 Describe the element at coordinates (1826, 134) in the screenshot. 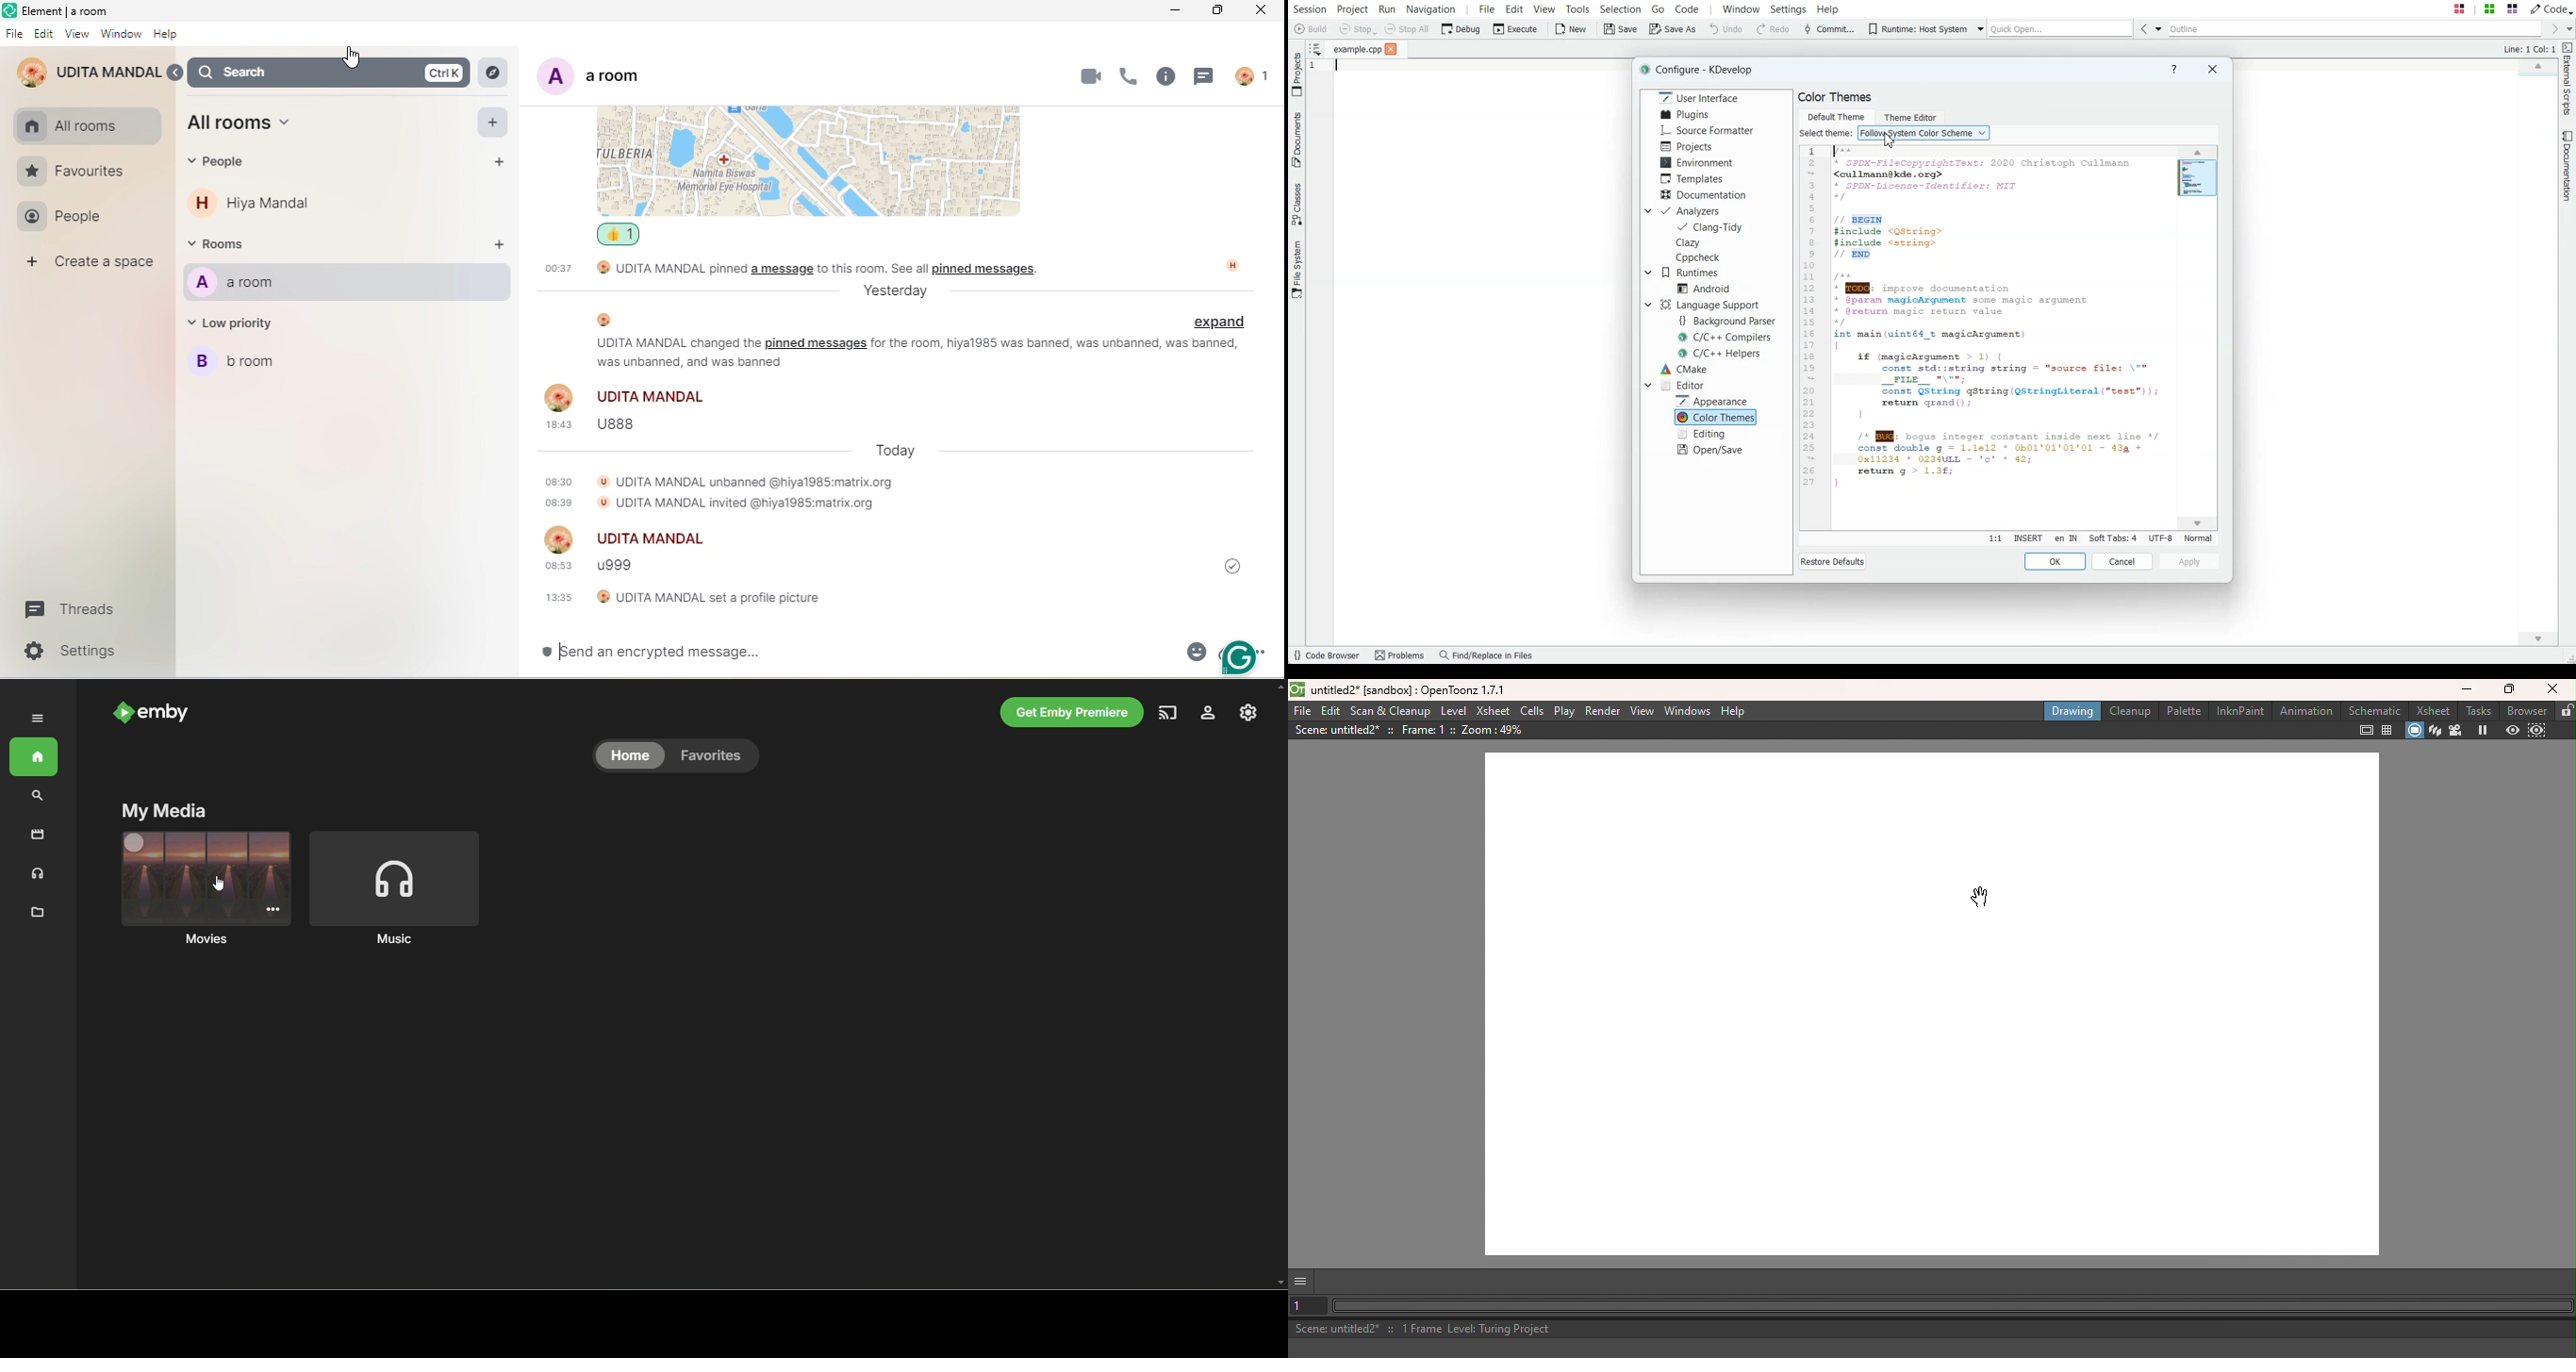

I see `Text` at that location.